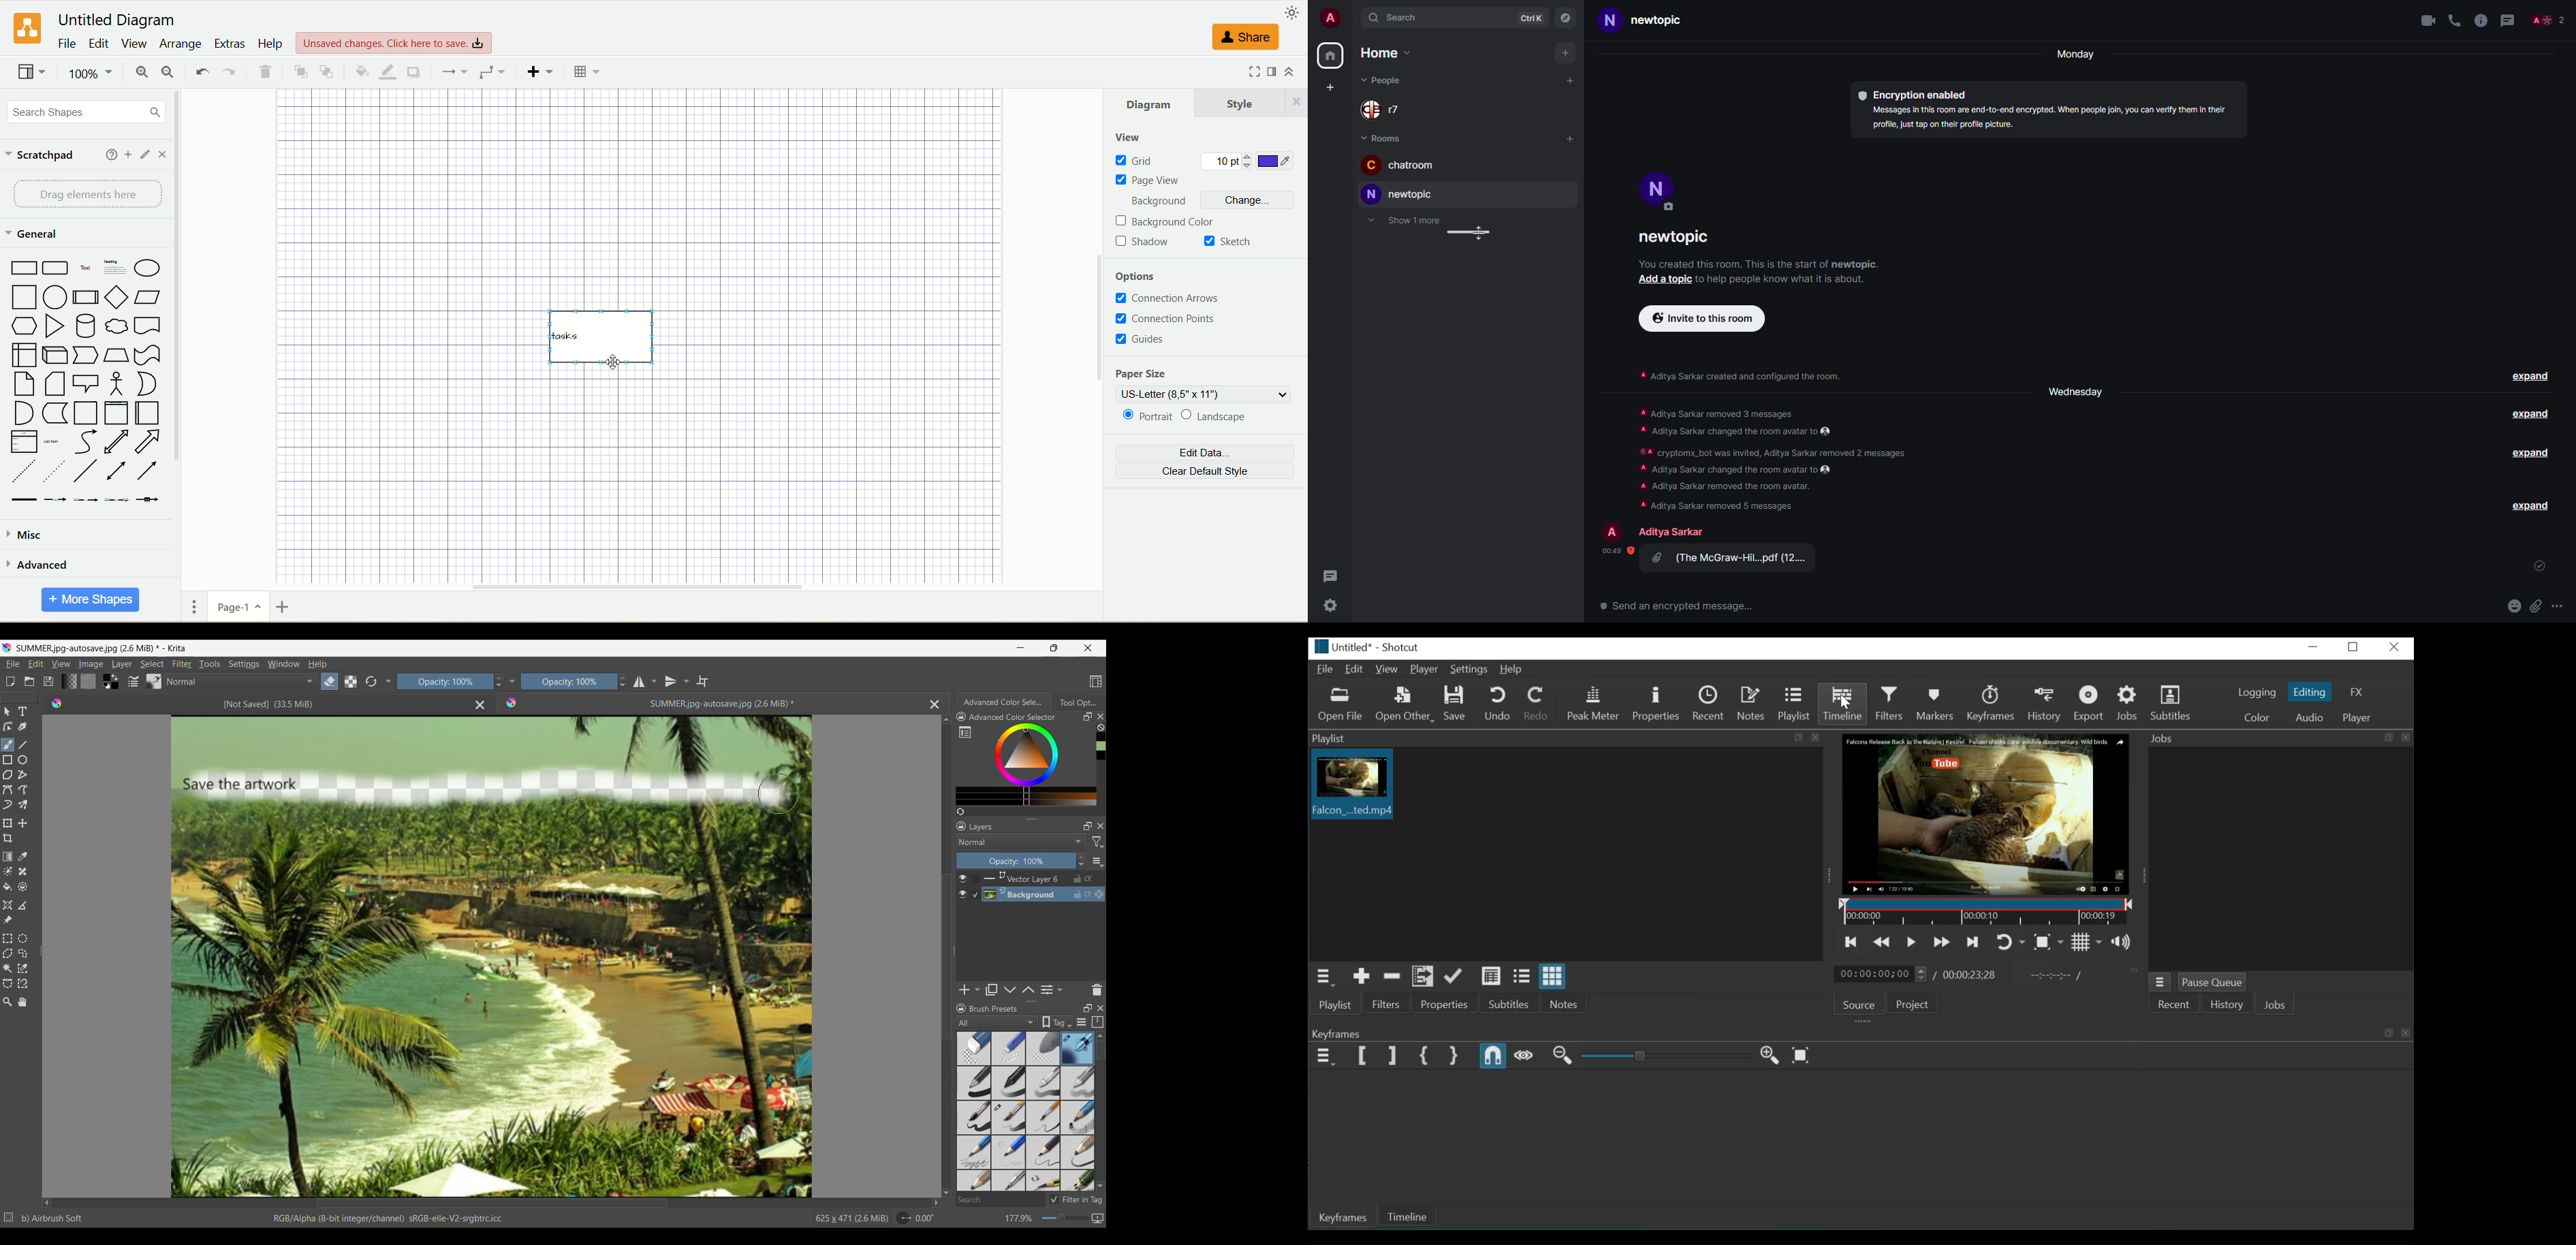 This screenshot has height=1260, width=2576. I want to click on settings, so click(1332, 606).